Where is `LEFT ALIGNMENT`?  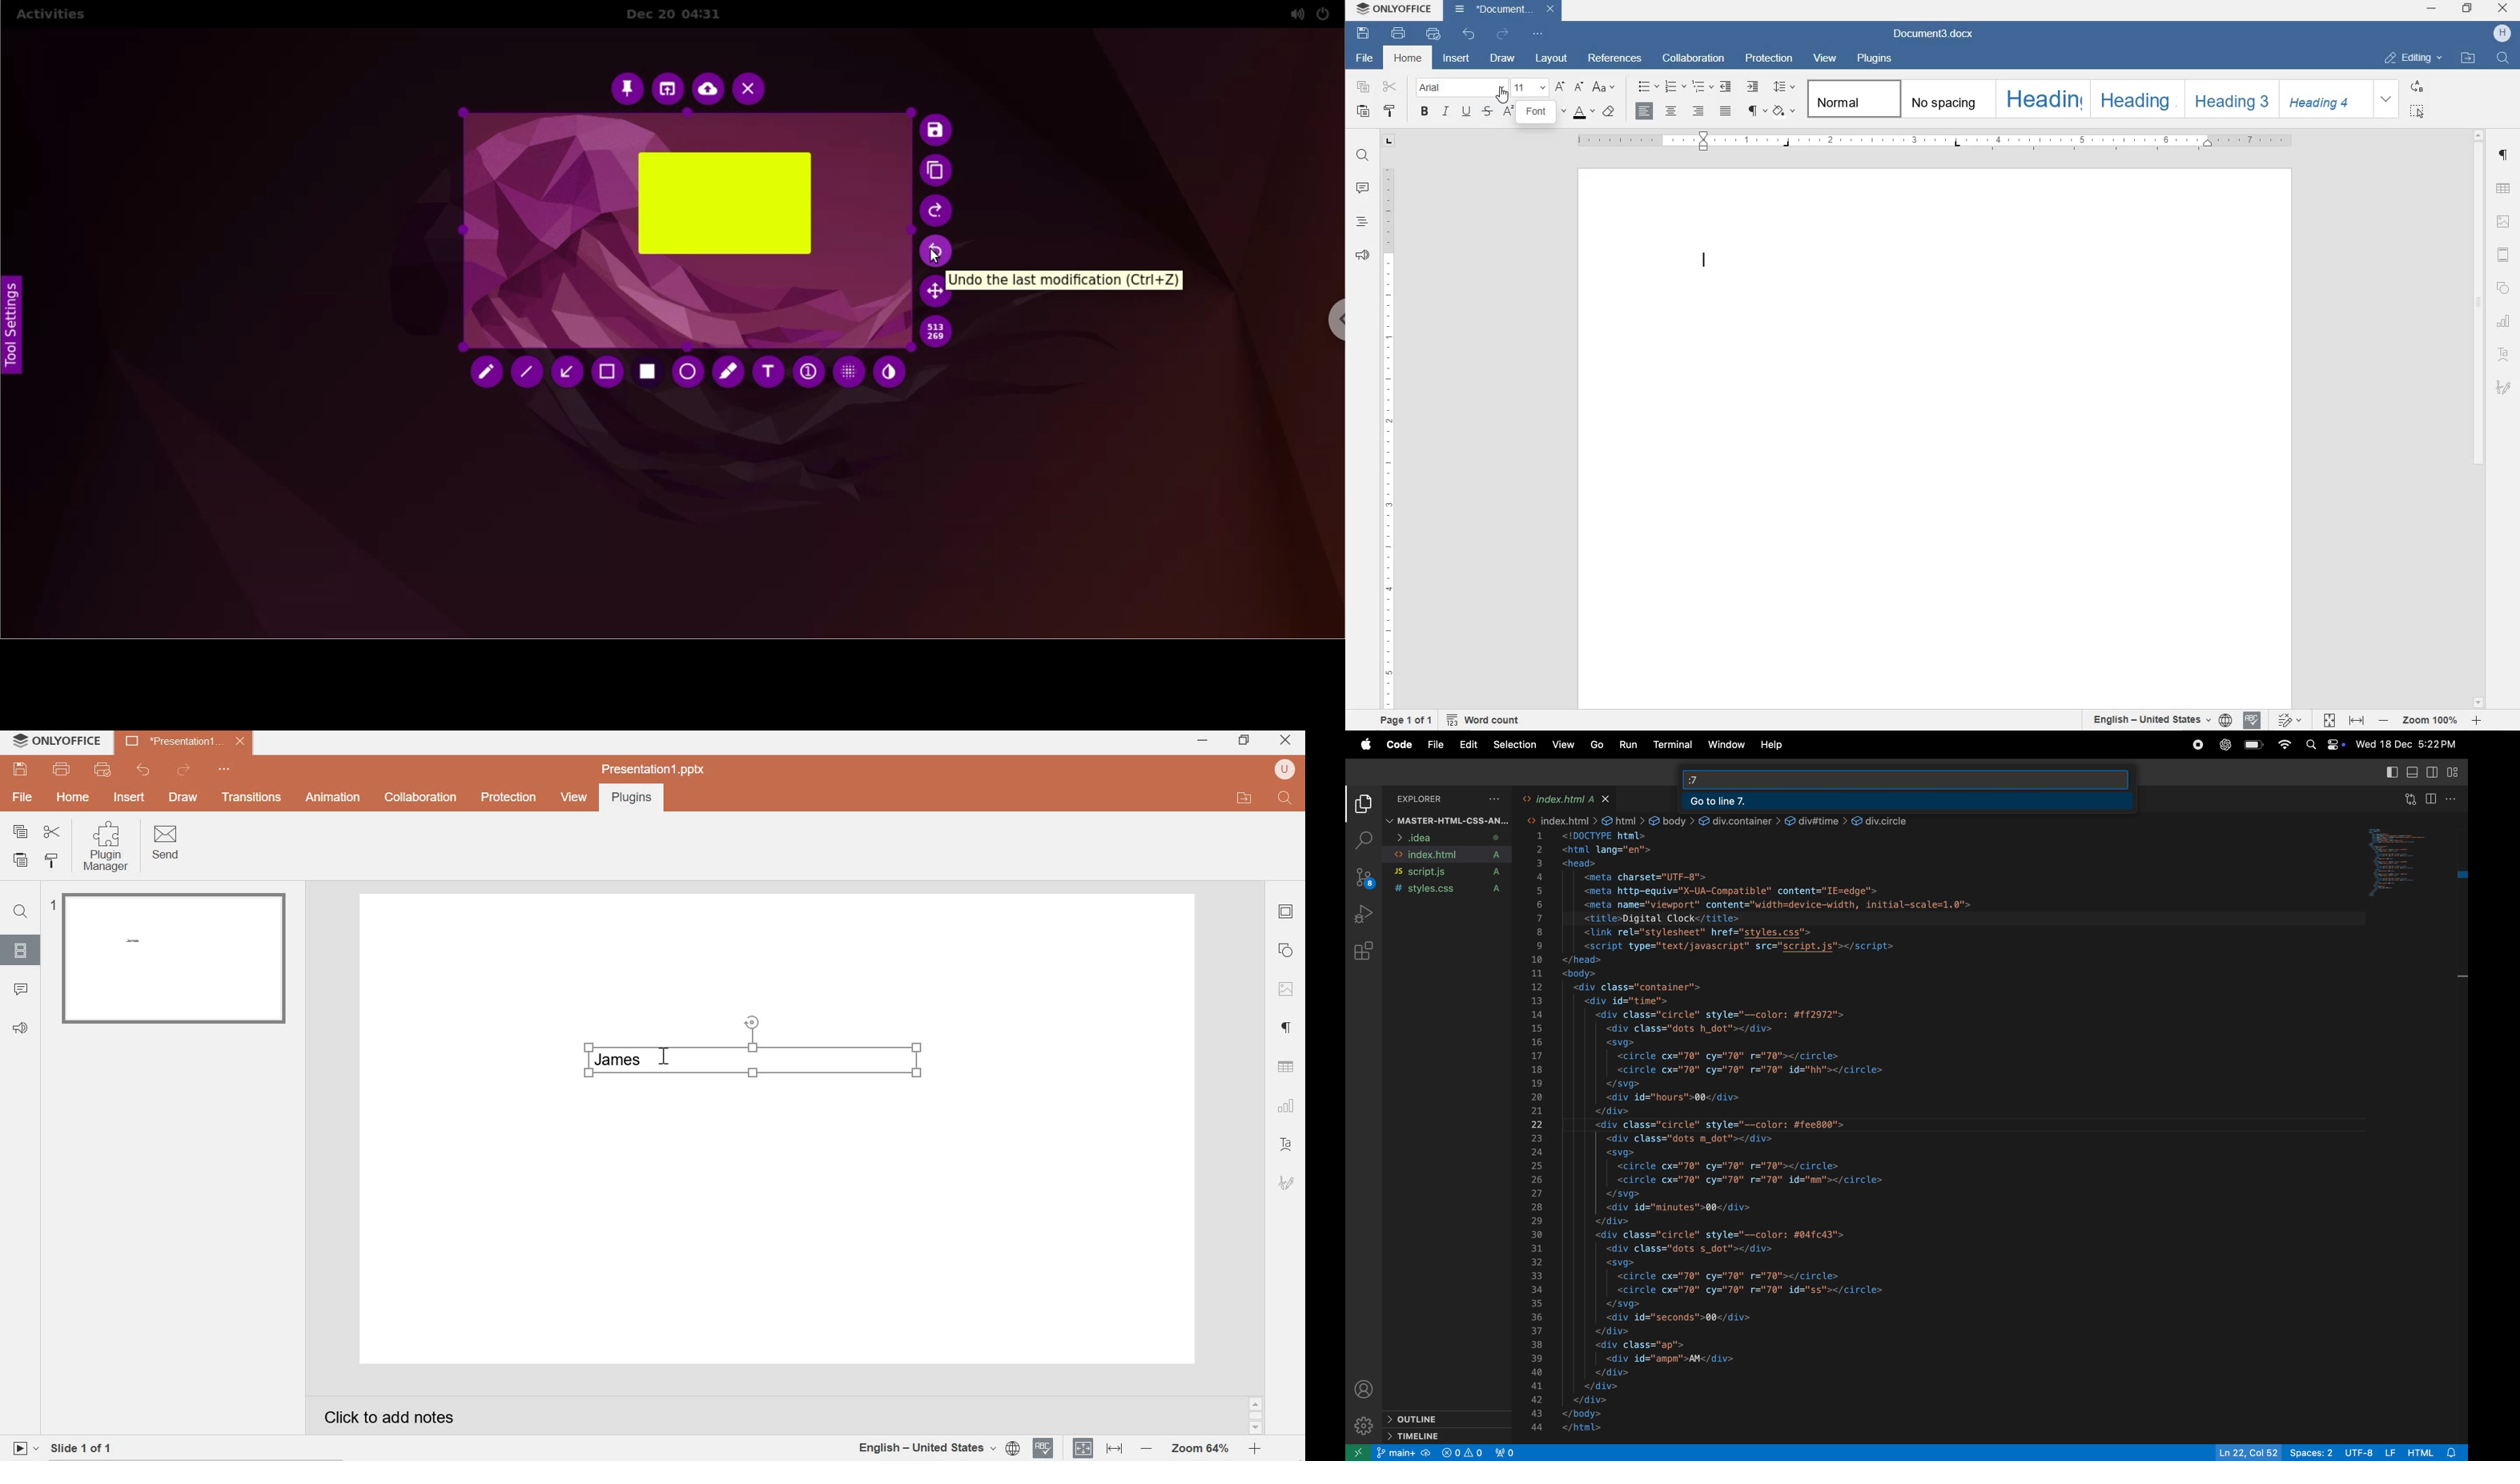
LEFT ALIGNMENT is located at coordinates (1645, 110).